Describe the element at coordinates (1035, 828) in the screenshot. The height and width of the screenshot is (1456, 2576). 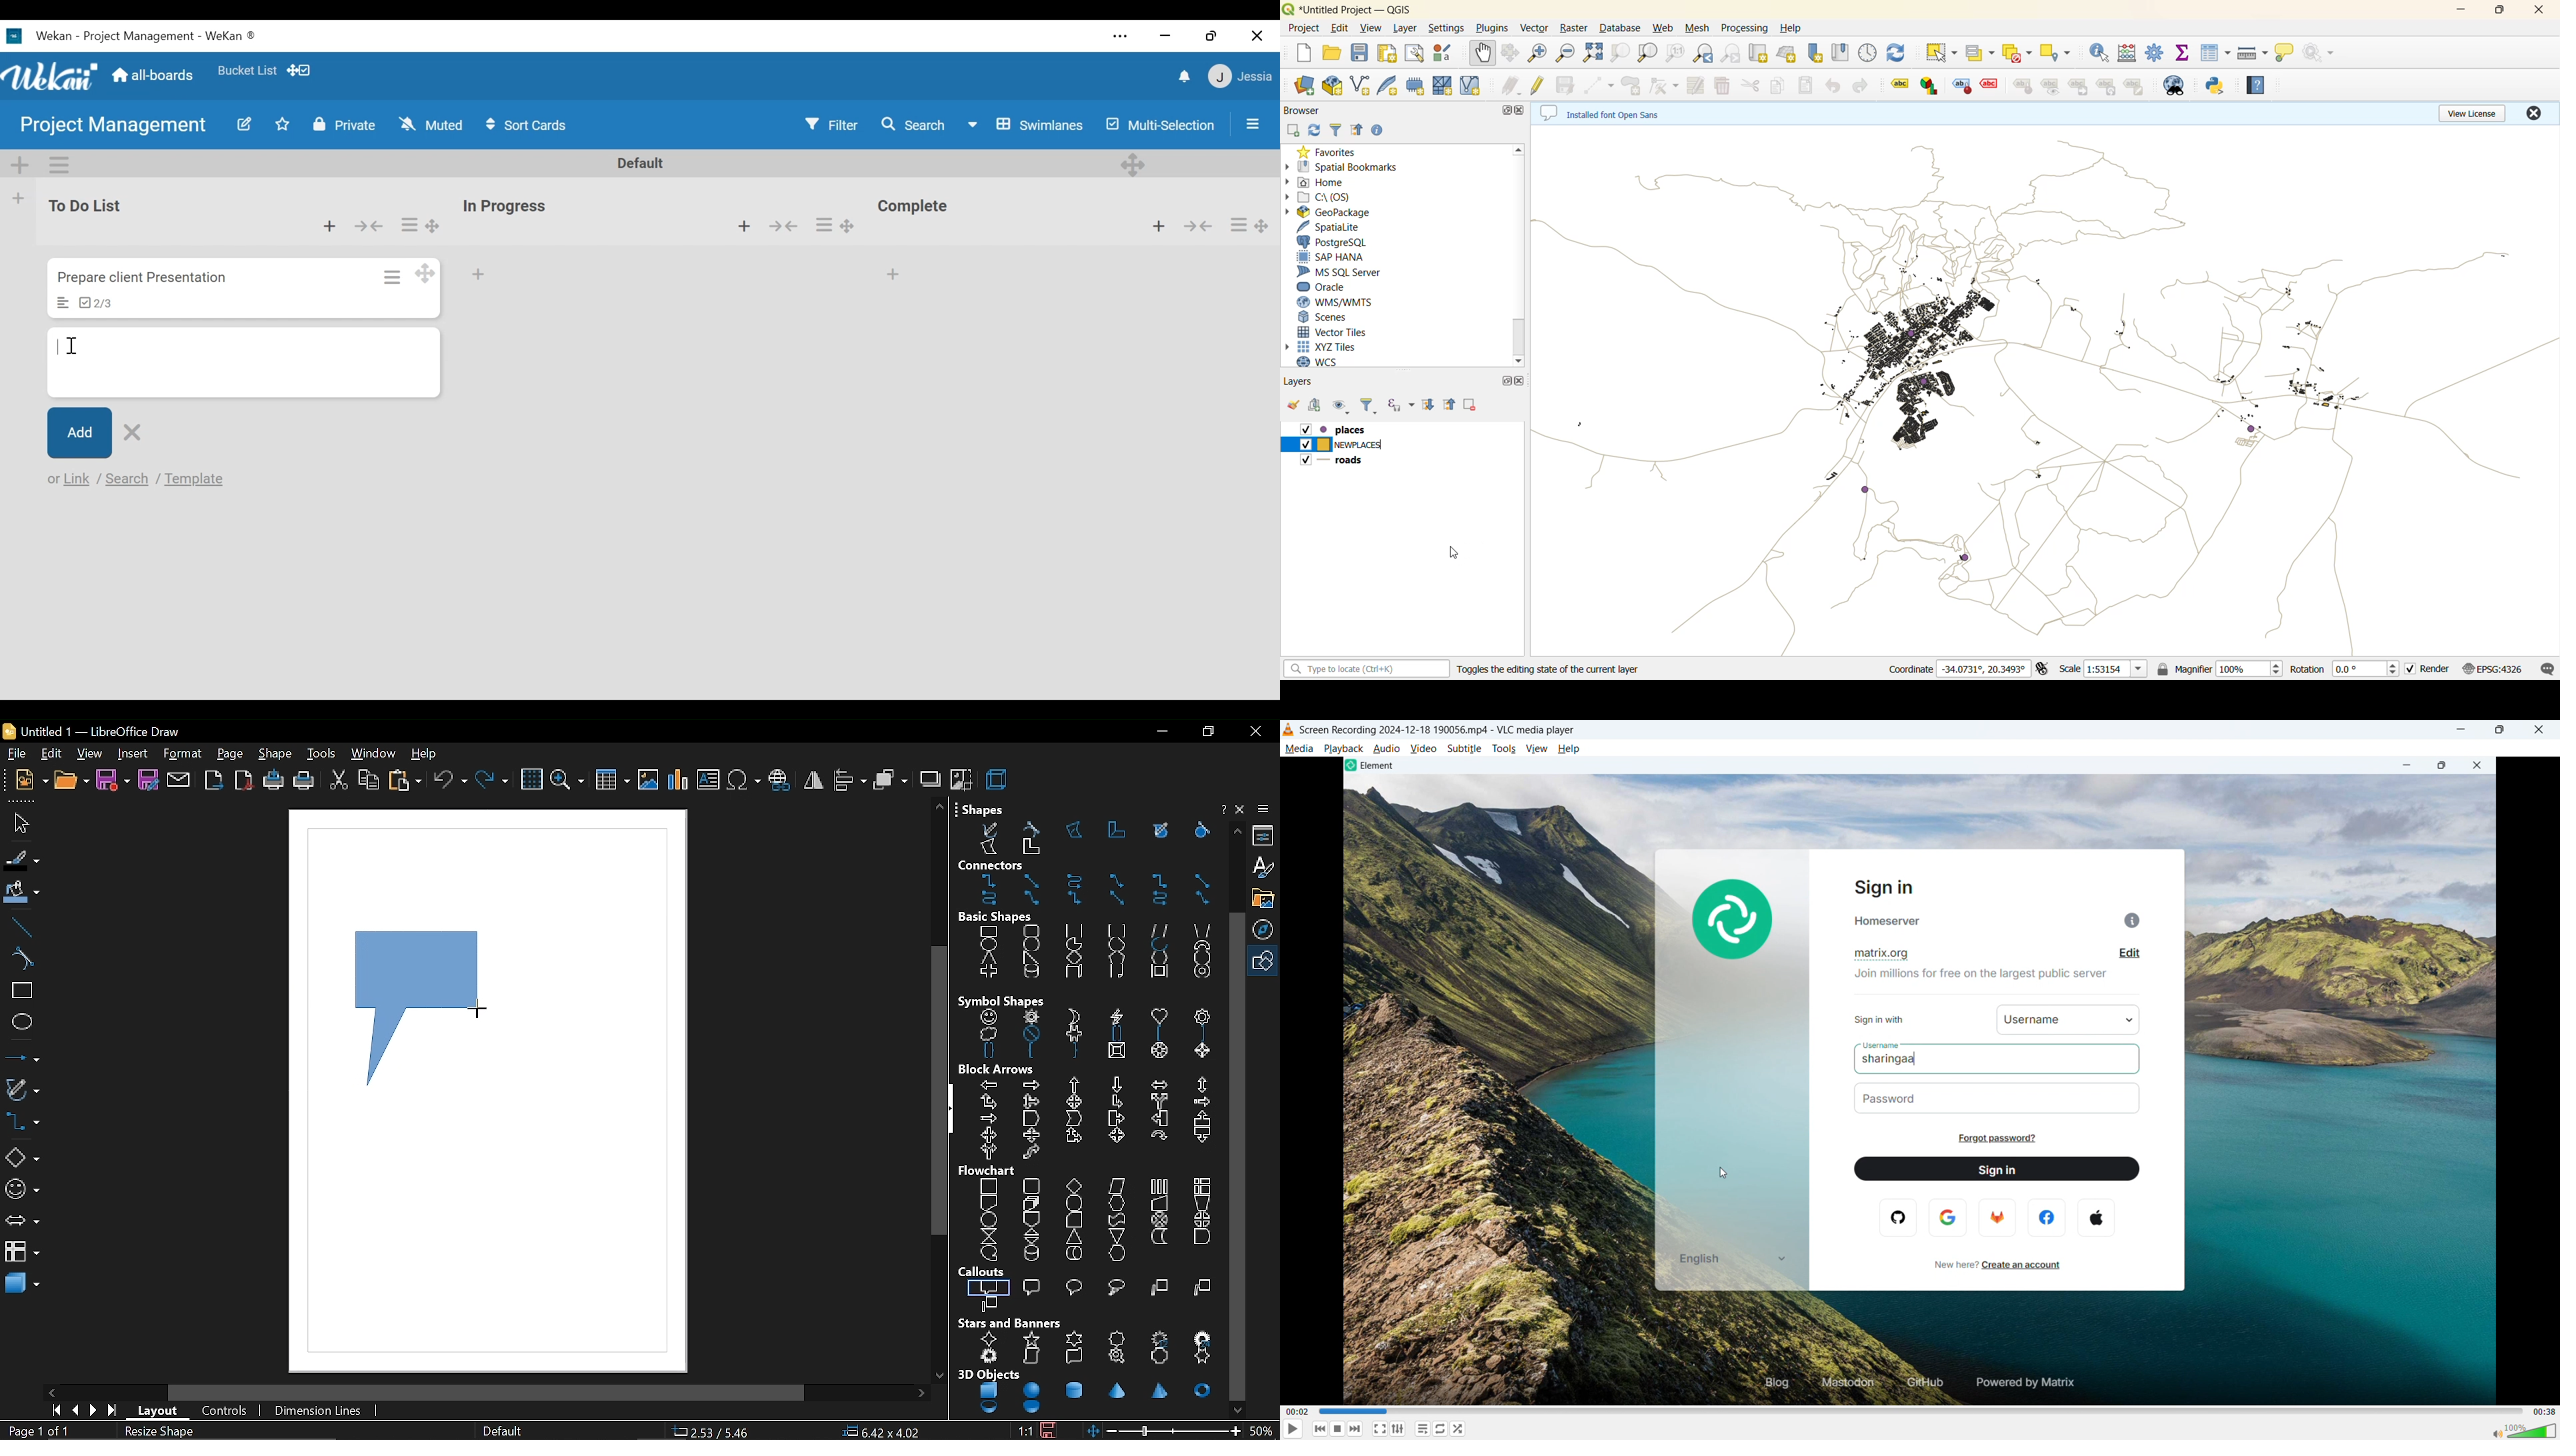
I see `curve` at that location.